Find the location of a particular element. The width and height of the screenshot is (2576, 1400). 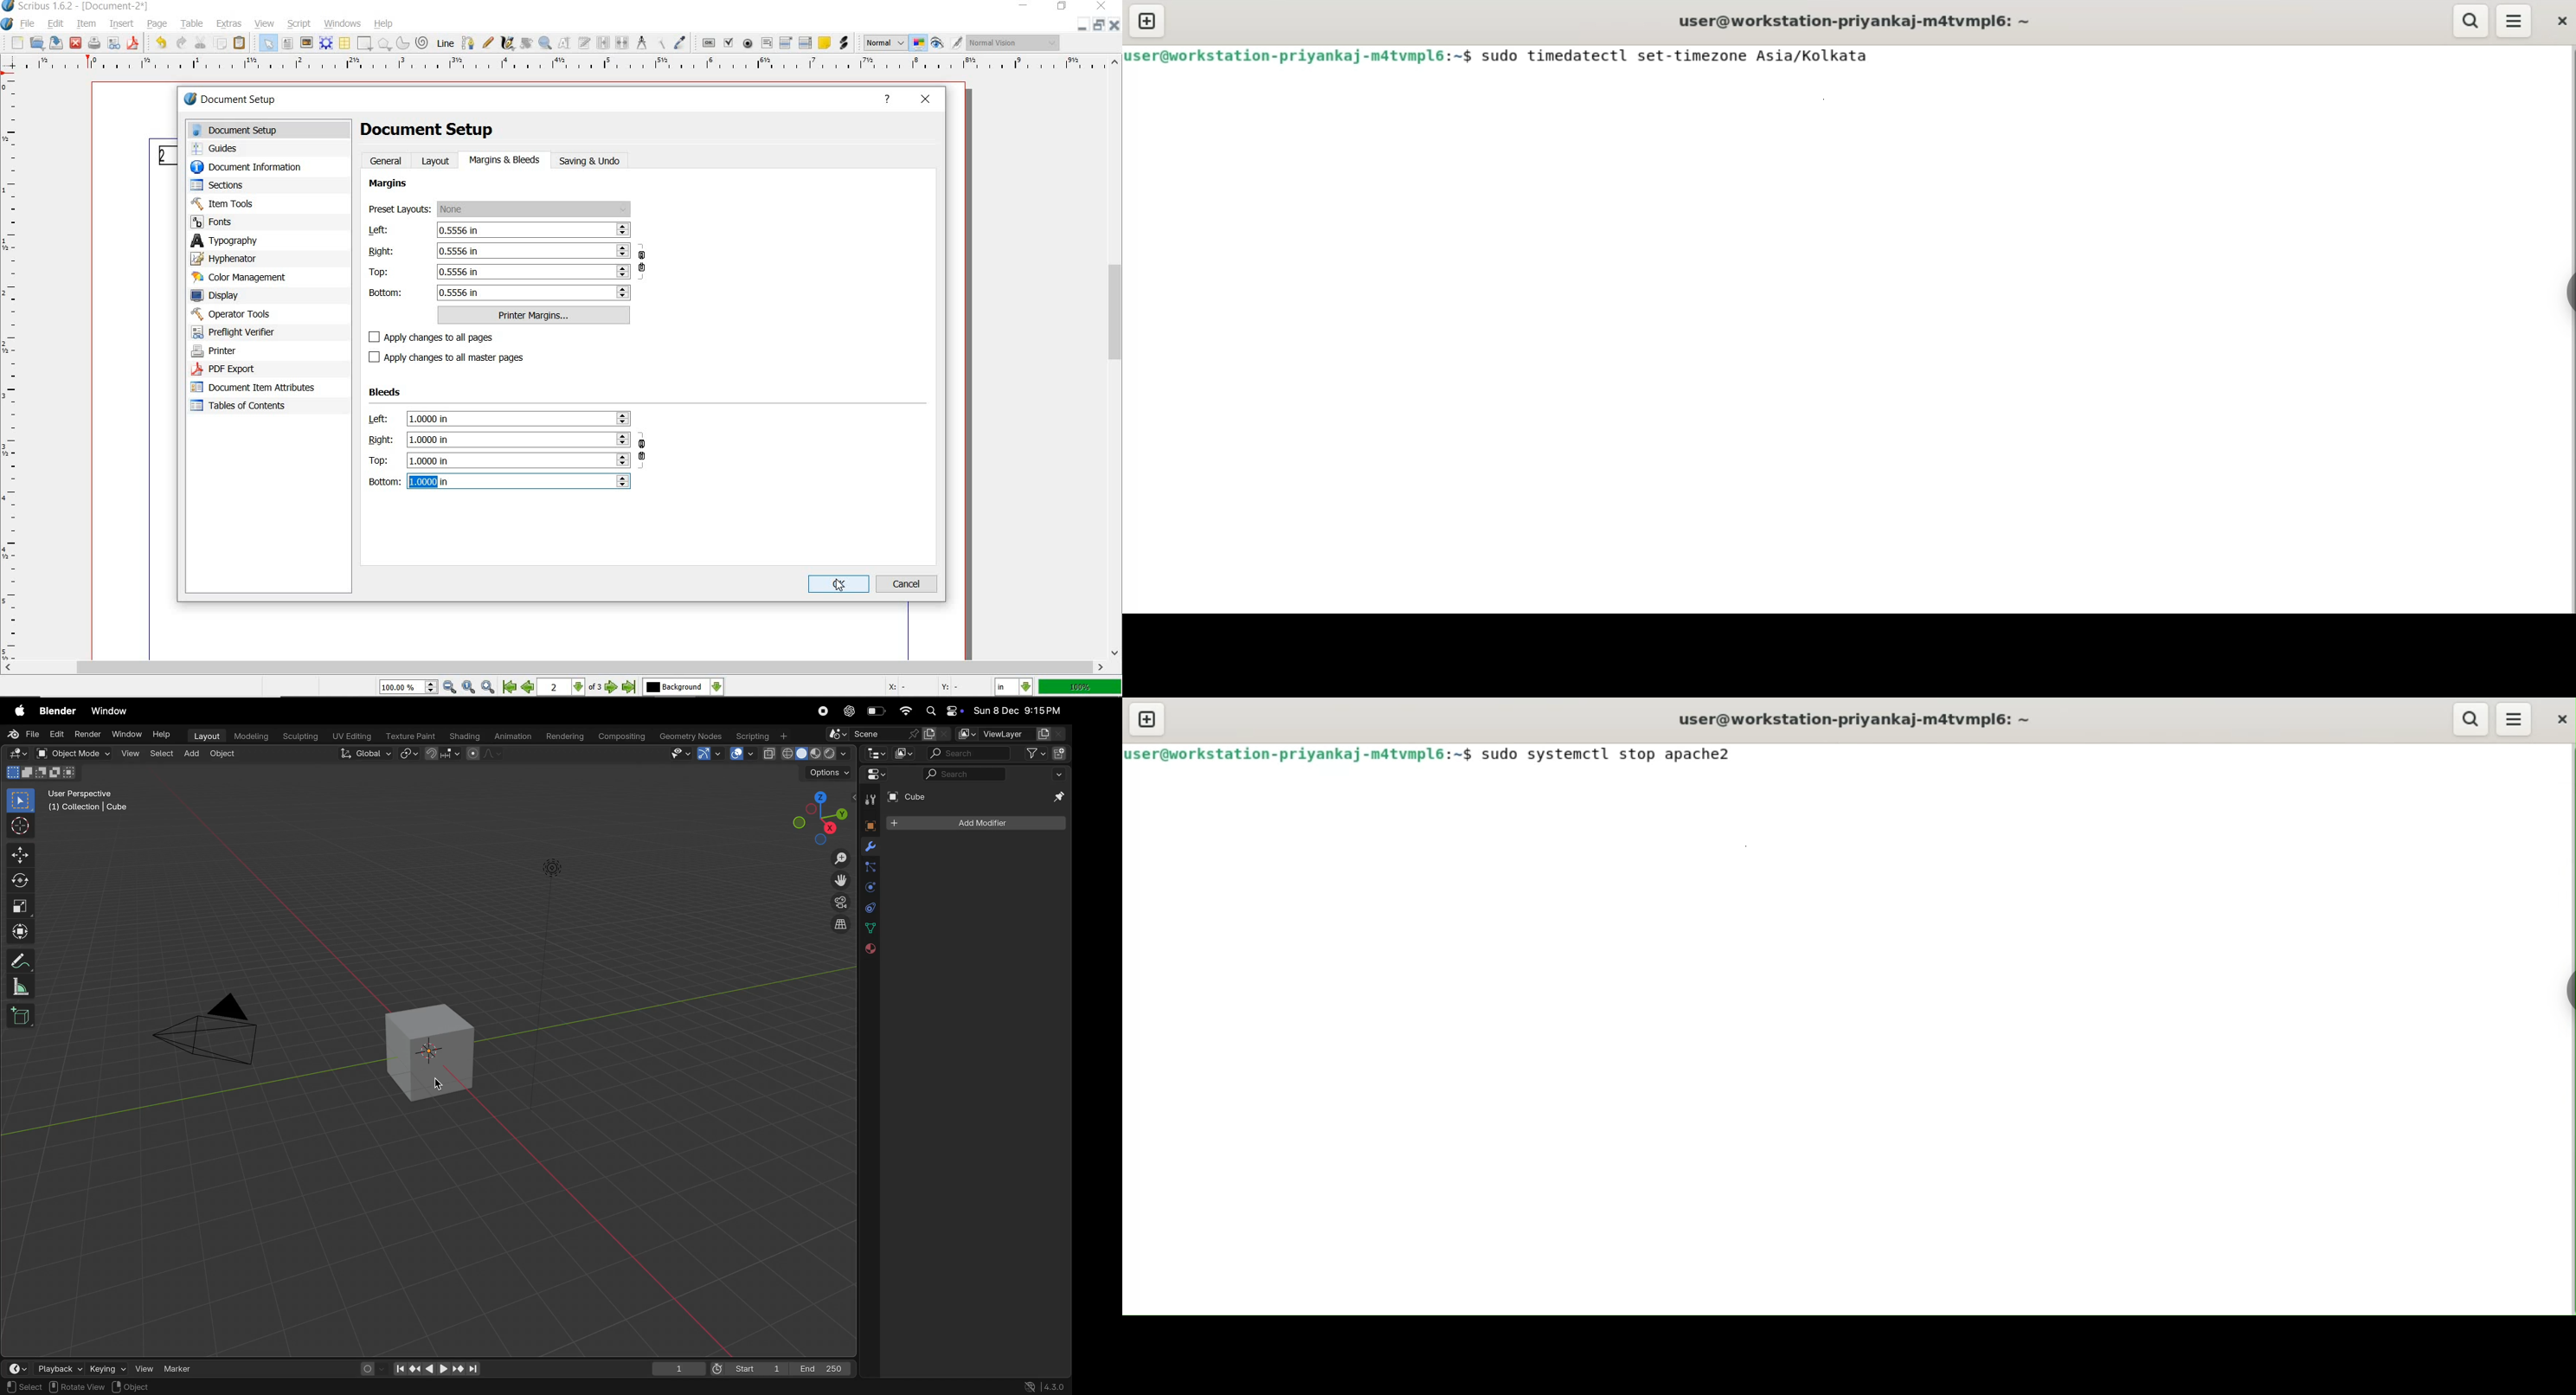

link annotation is located at coordinates (844, 43).